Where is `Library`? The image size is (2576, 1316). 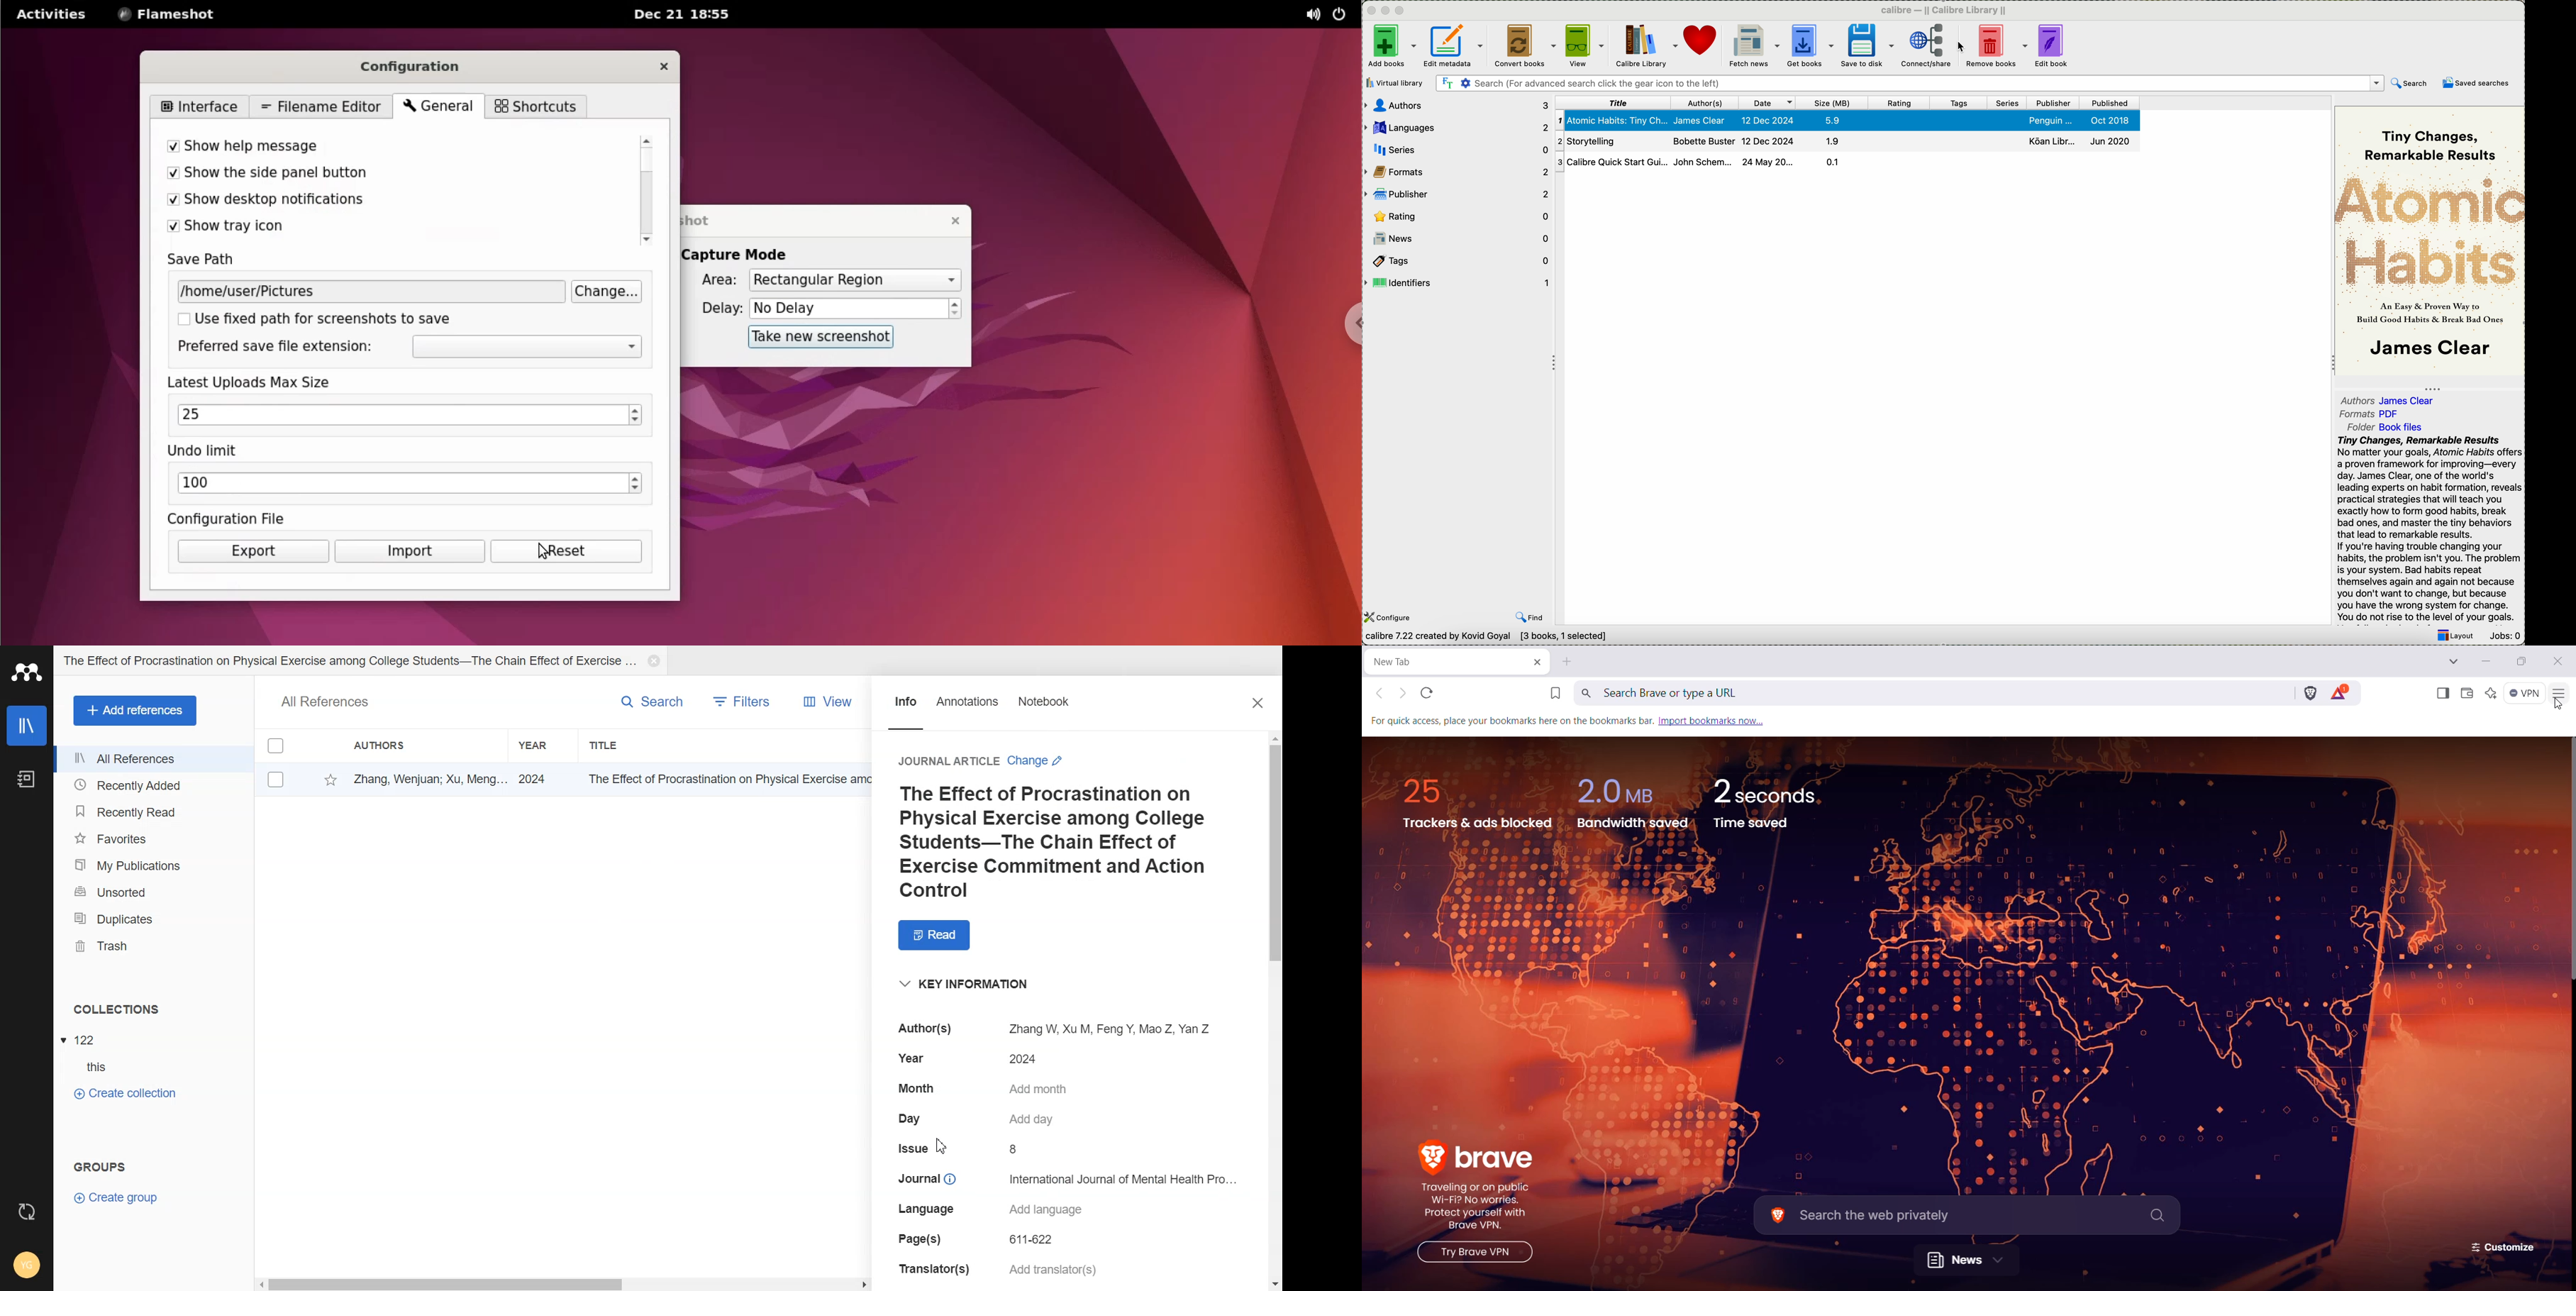
Library is located at coordinates (26, 726).